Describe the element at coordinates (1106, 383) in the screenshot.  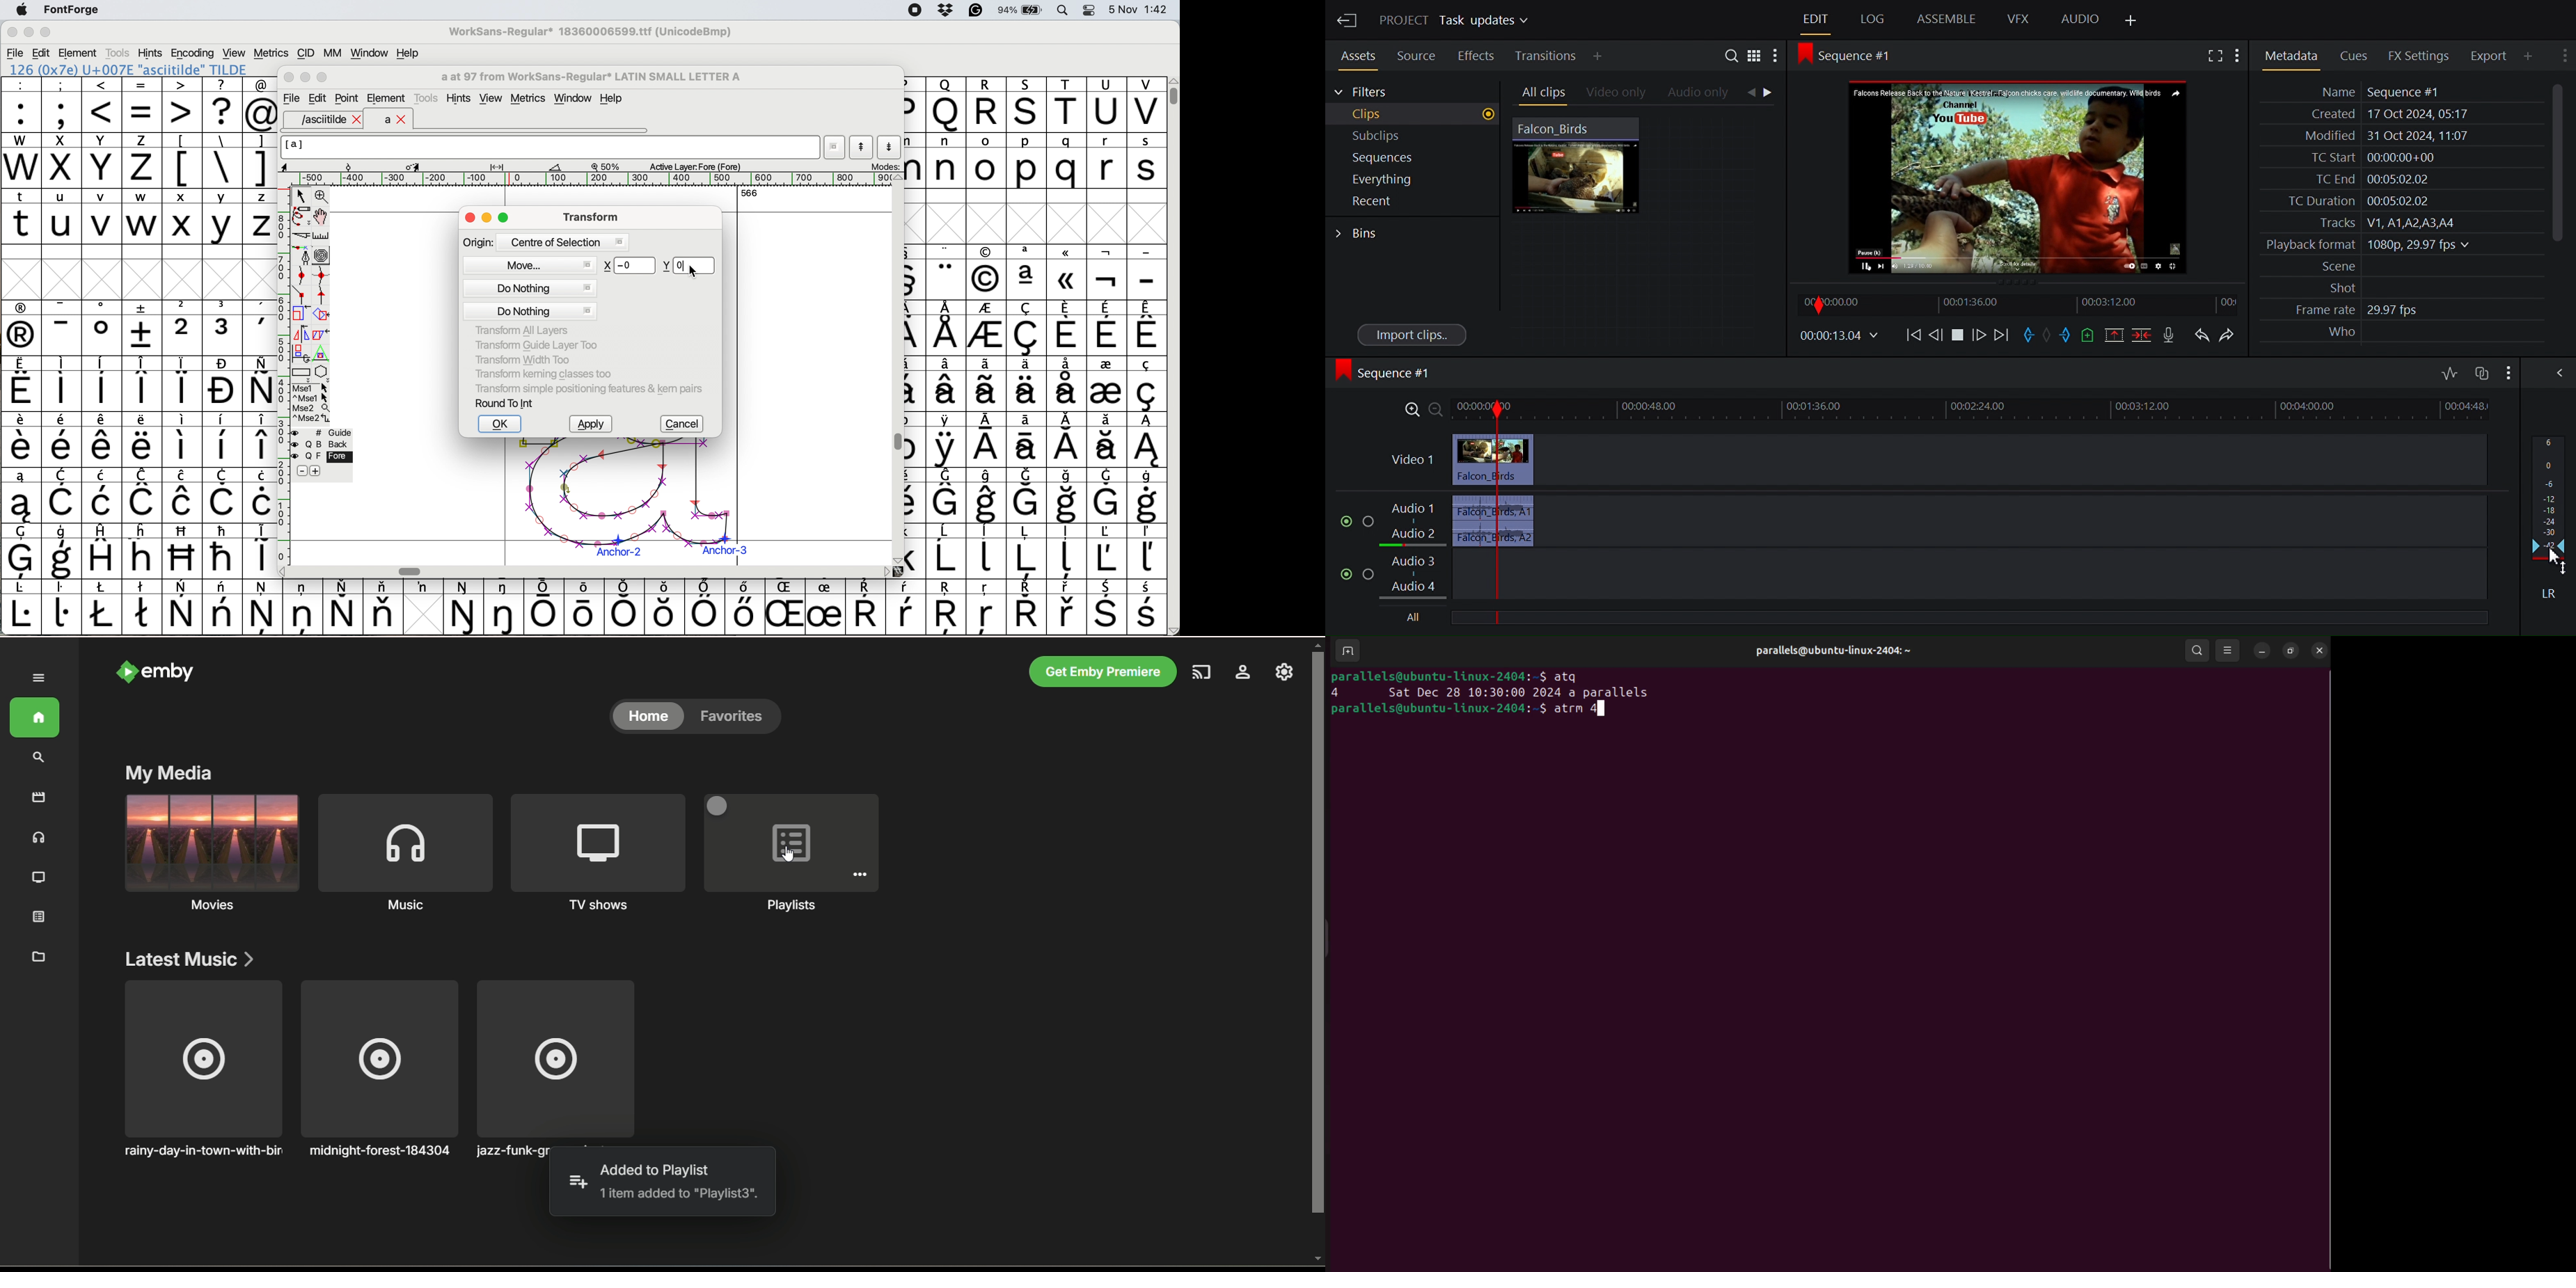
I see `symbol` at that location.